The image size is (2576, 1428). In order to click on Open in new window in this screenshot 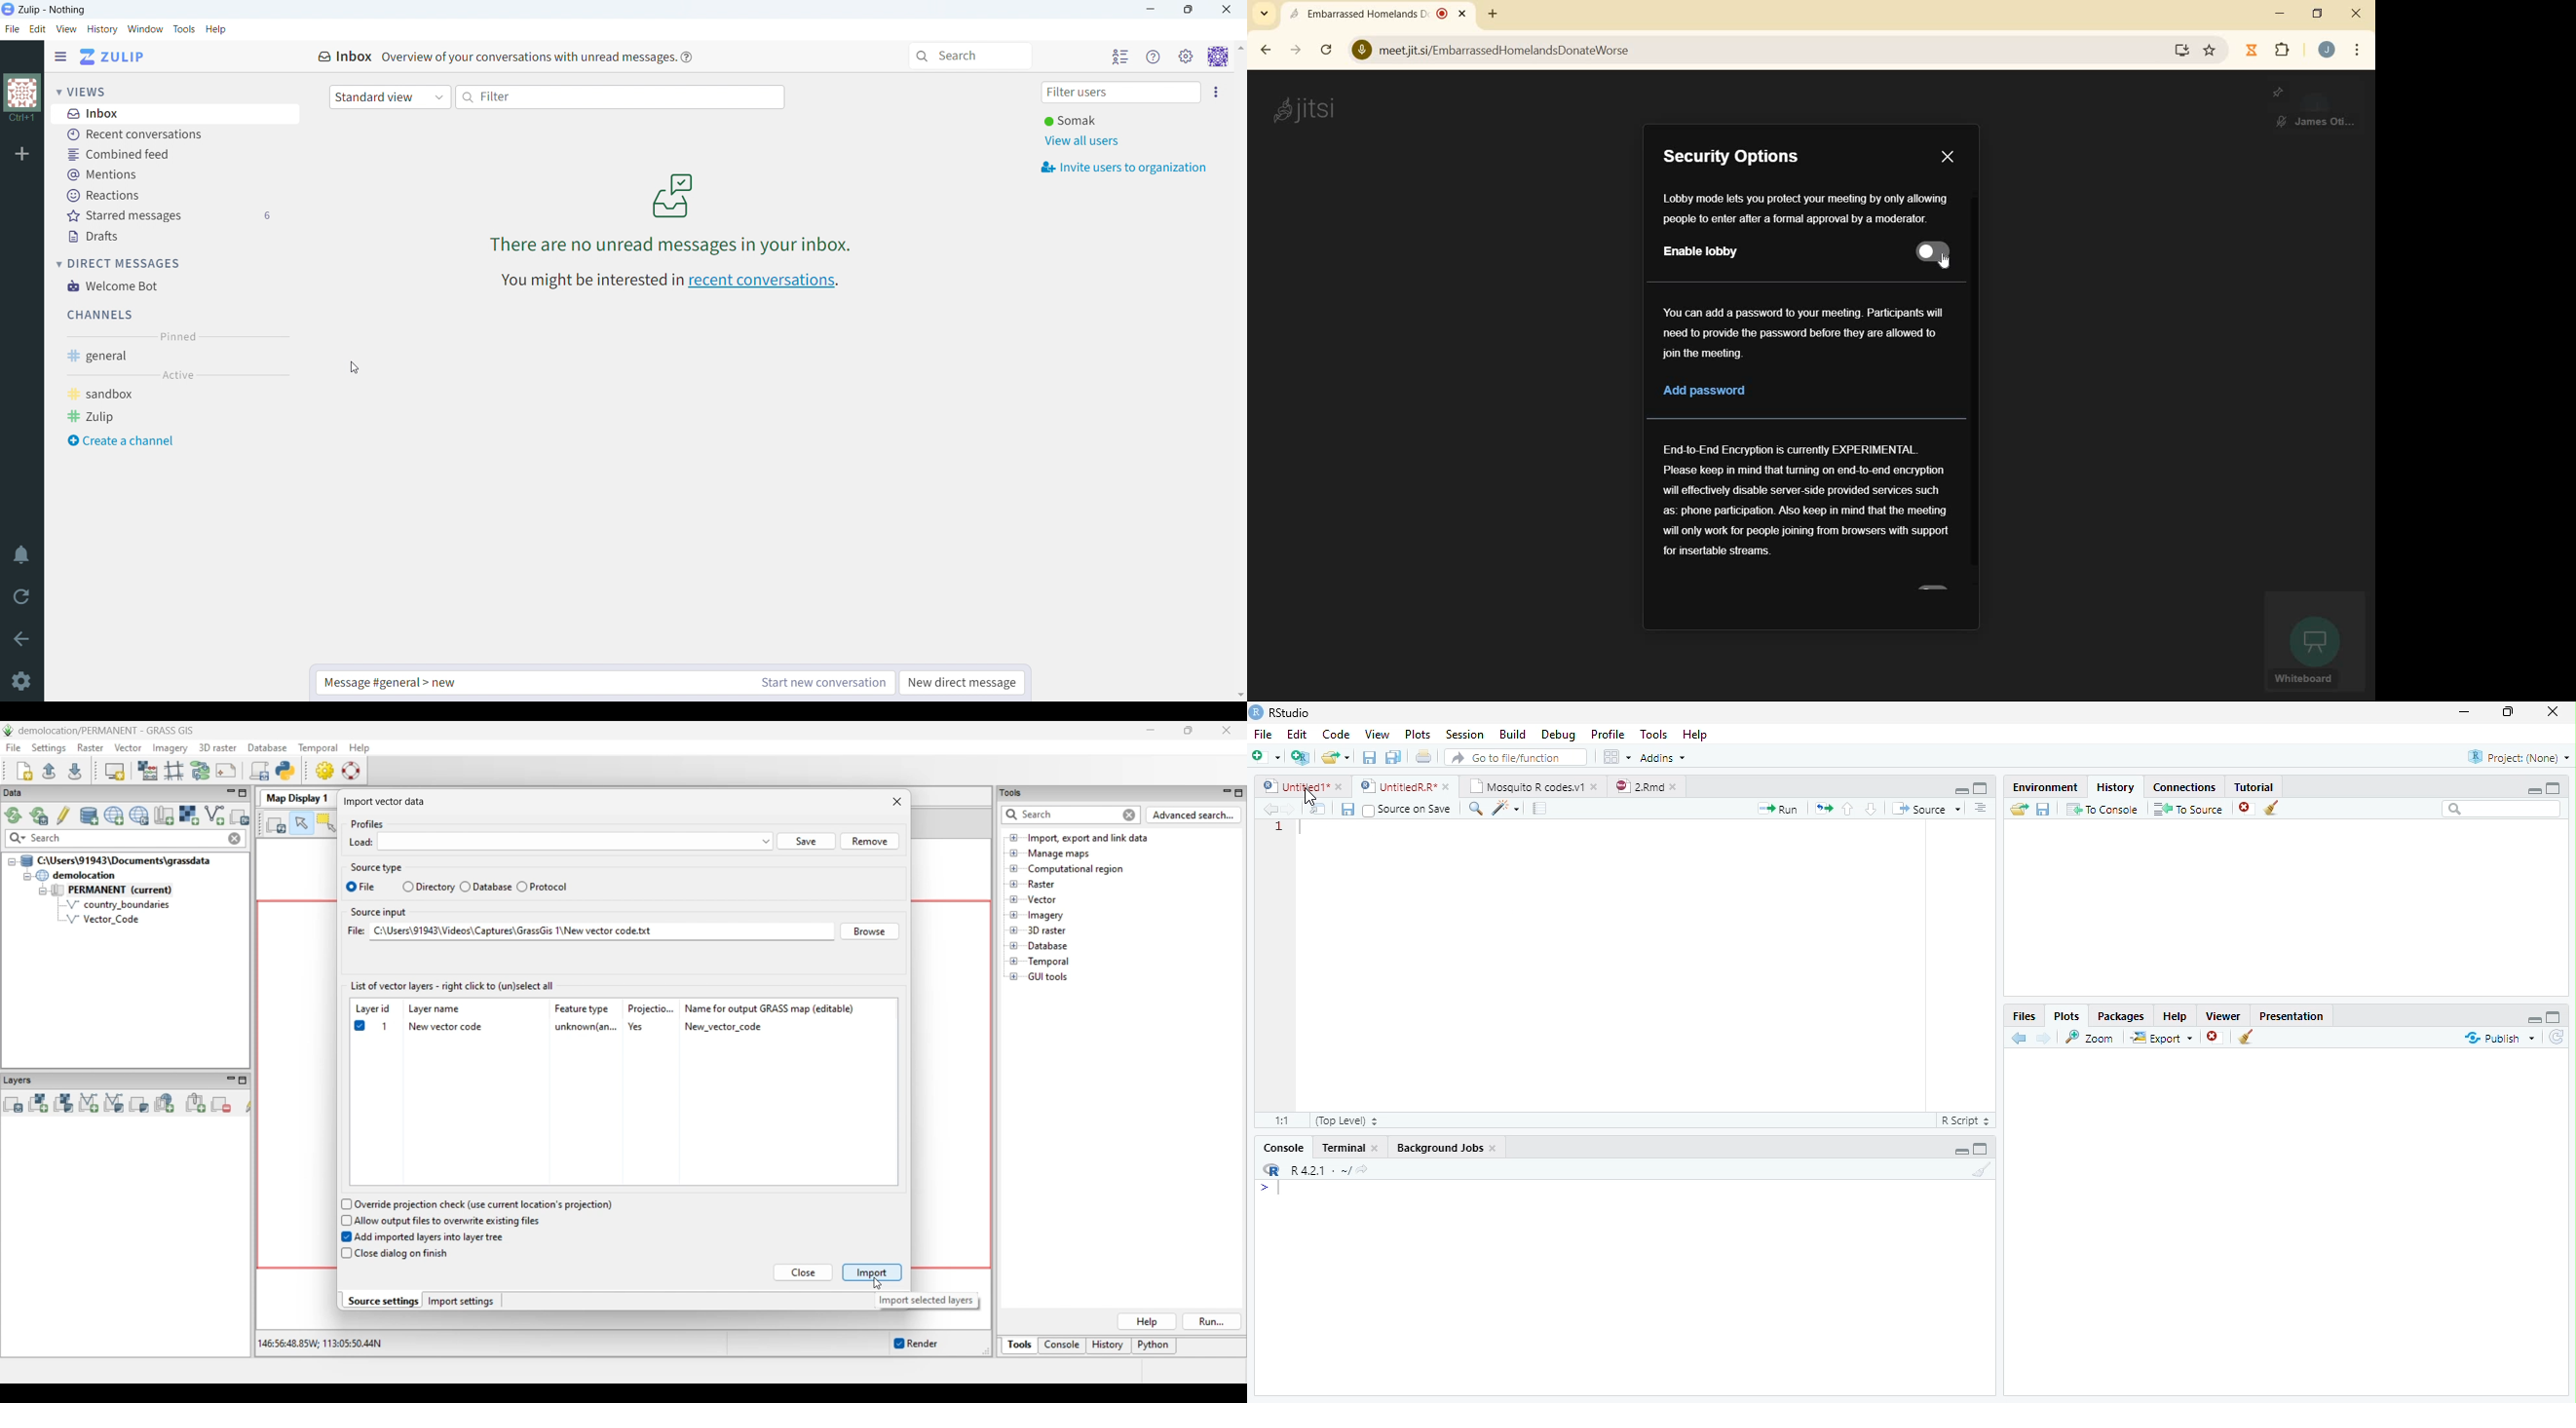, I will do `click(1318, 809)`.